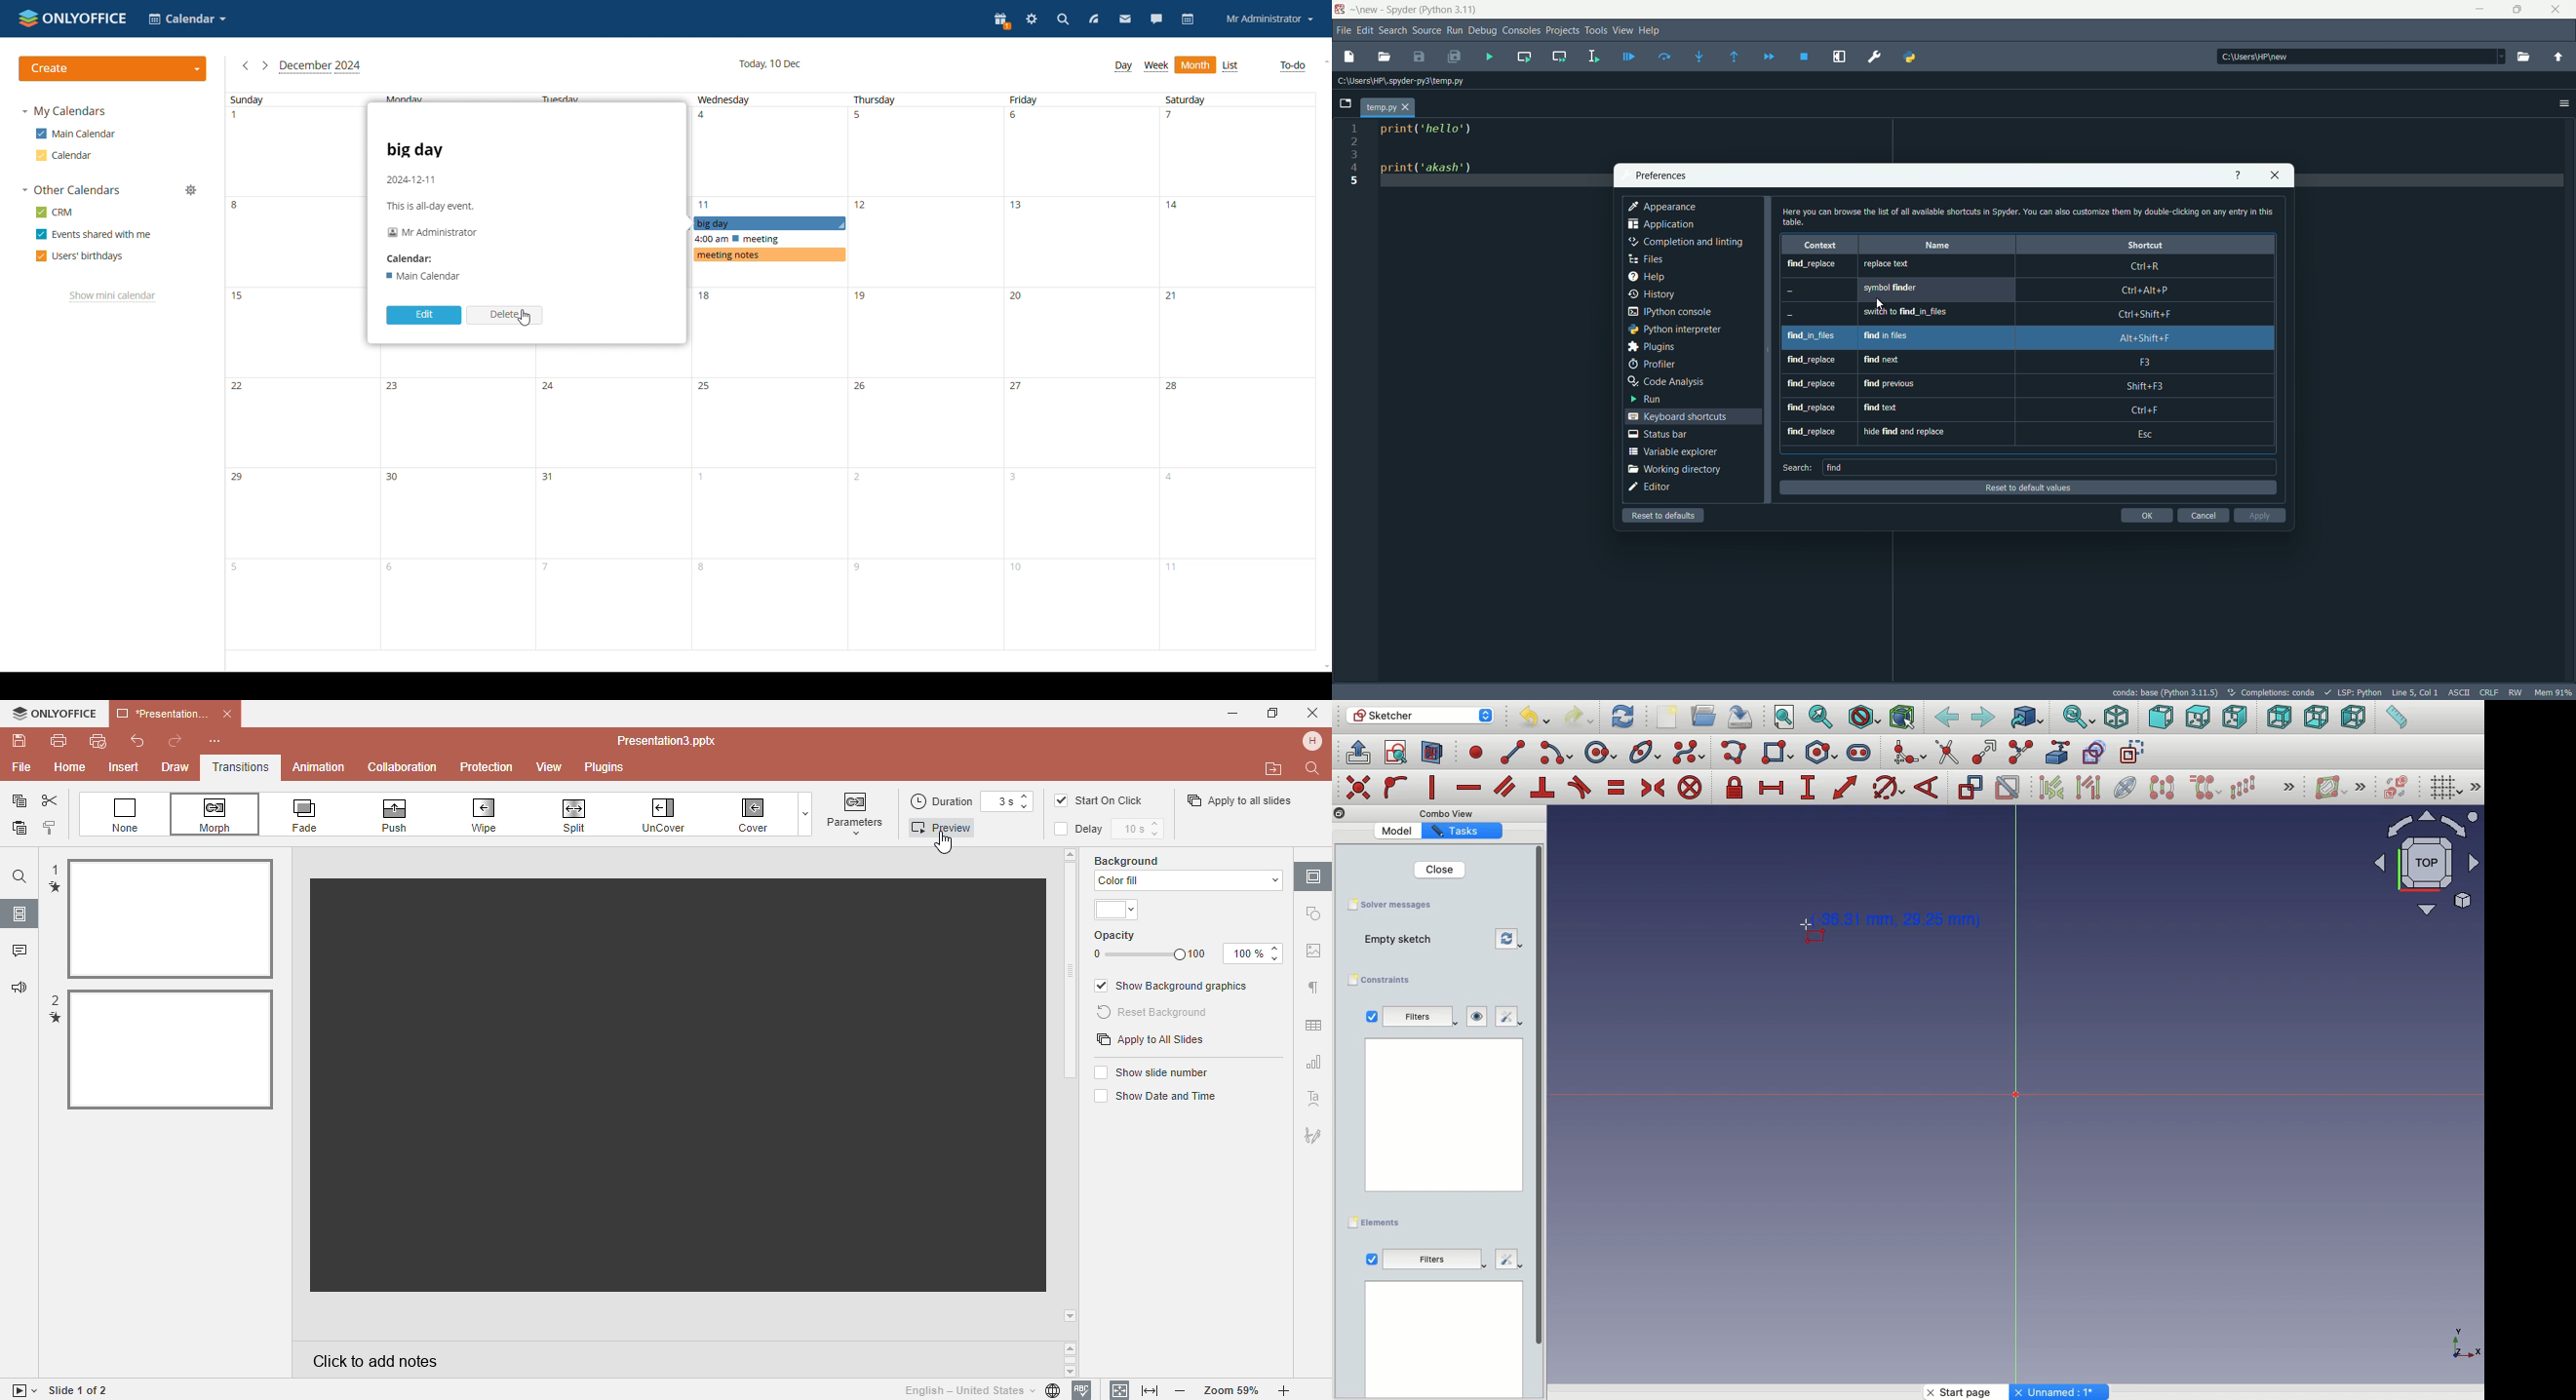 The image size is (2576, 1400). Describe the element at coordinates (16, 801) in the screenshot. I see `Copy` at that location.